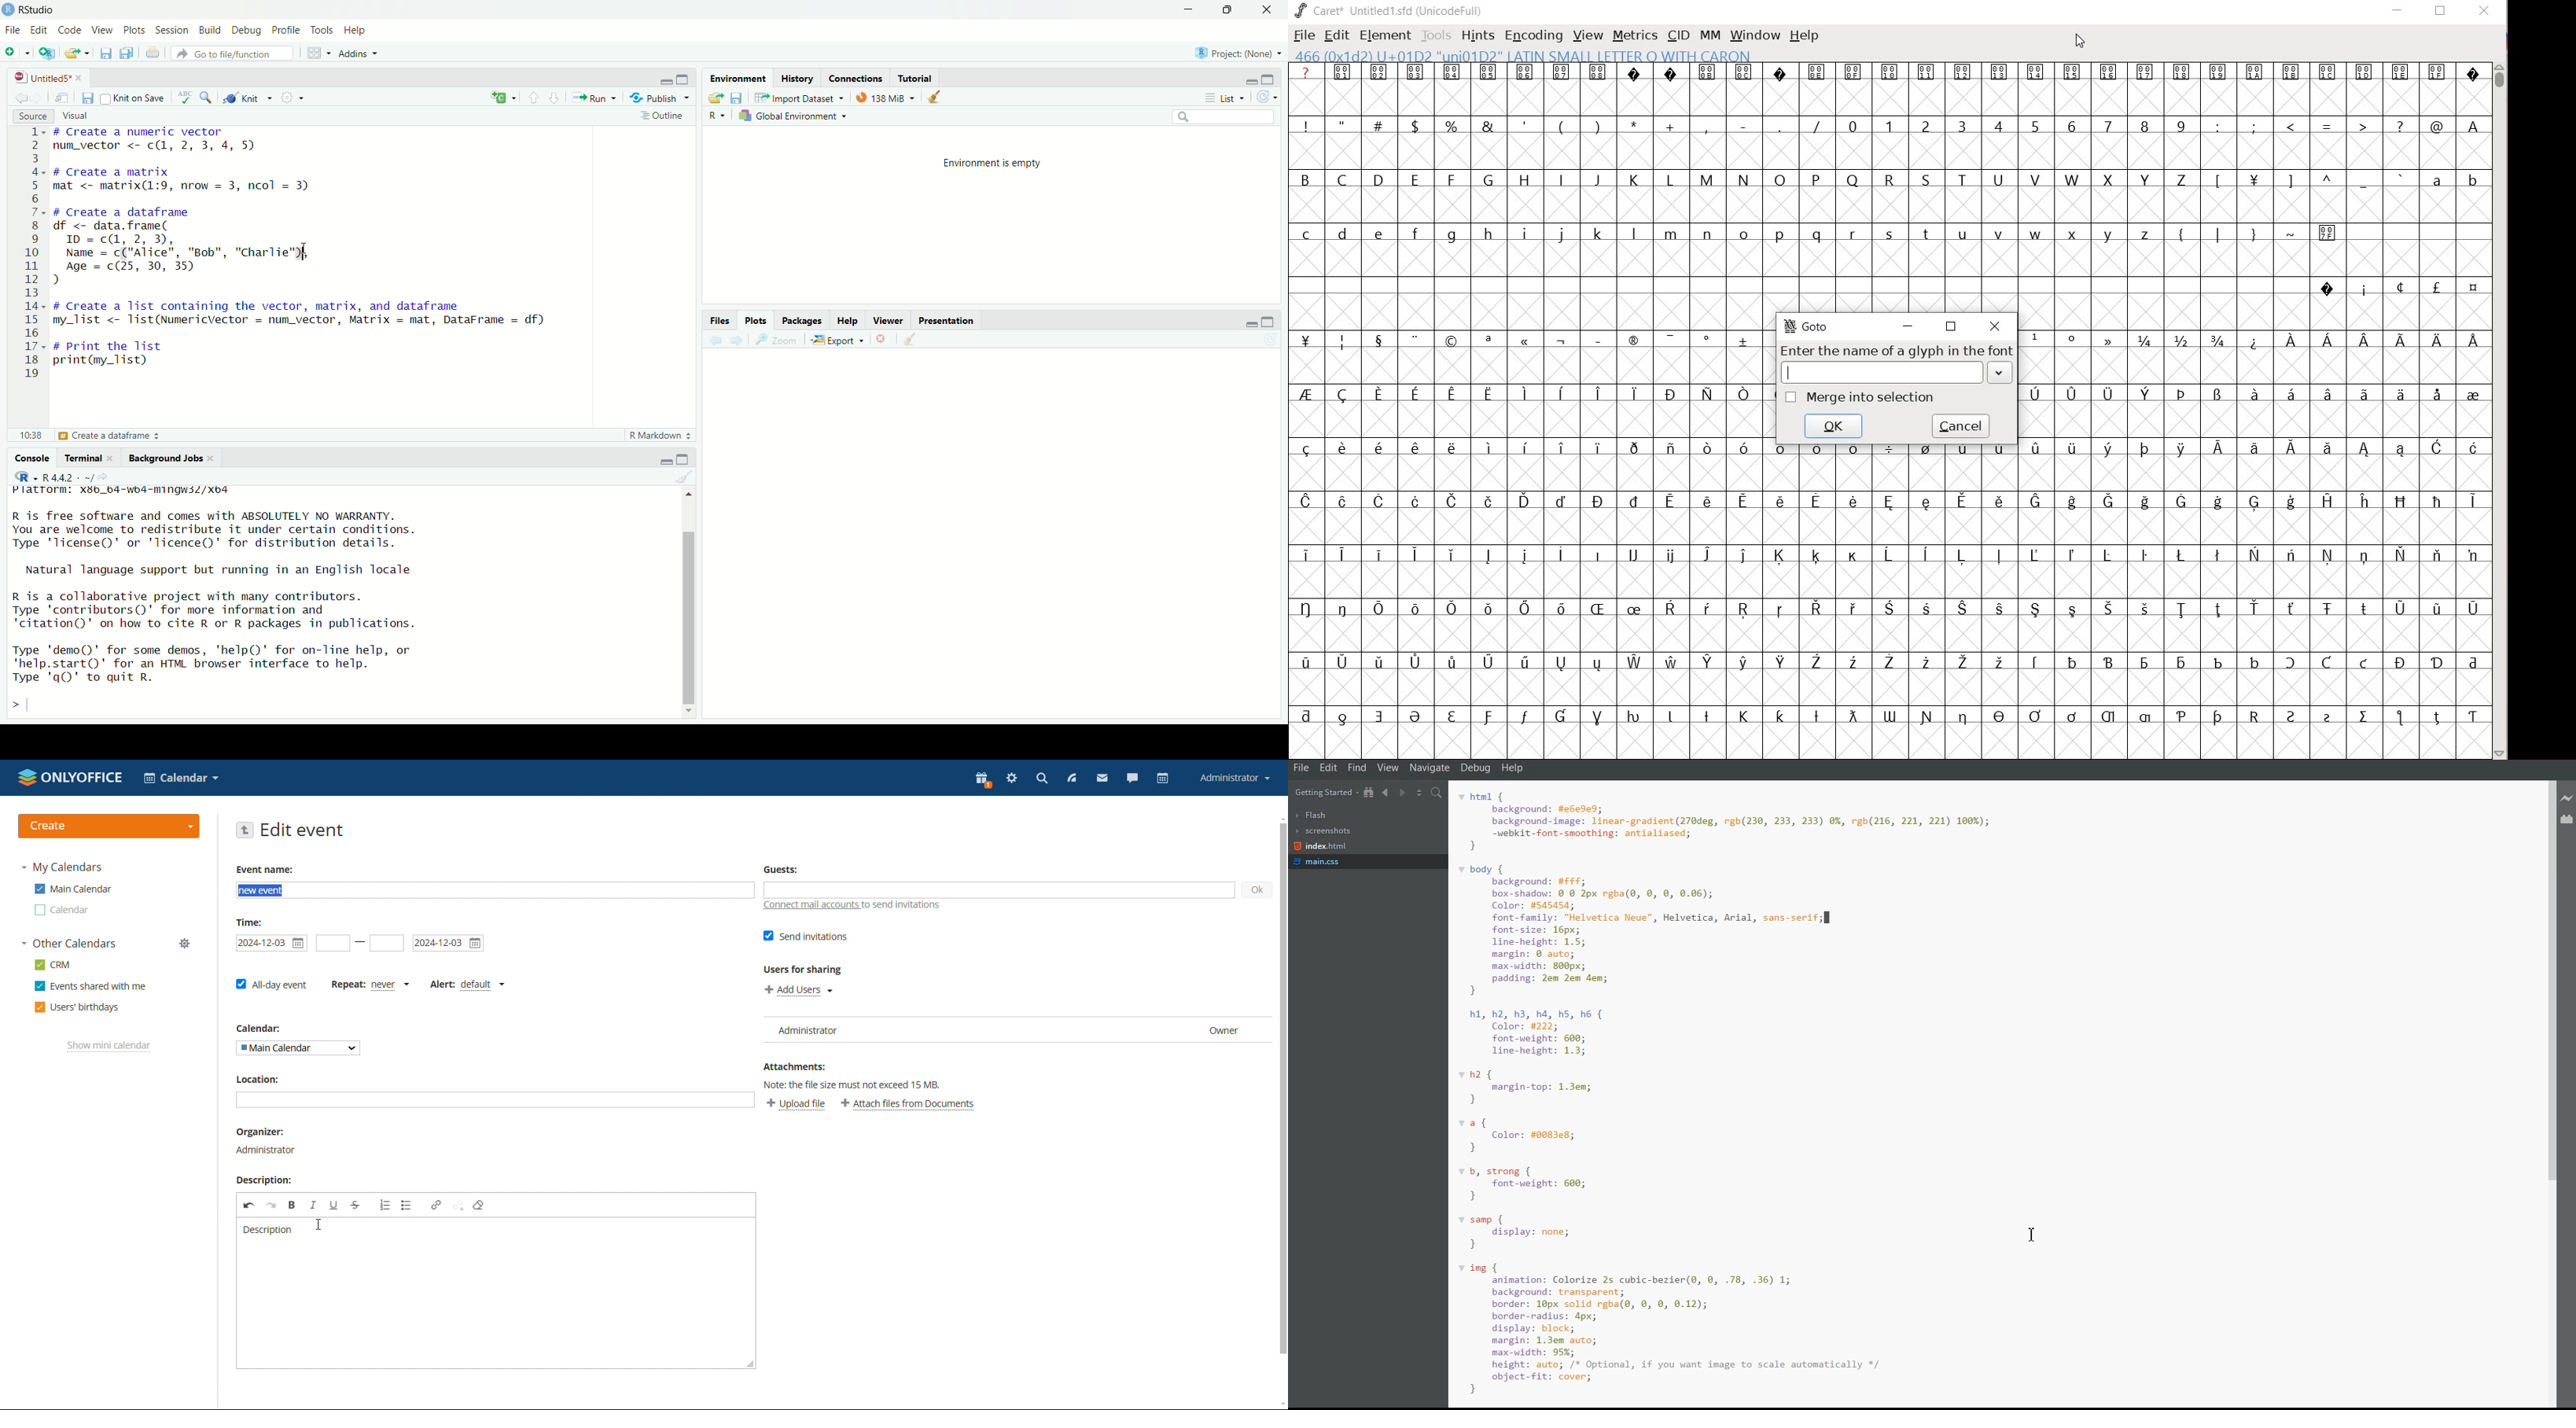  What do you see at coordinates (1246, 325) in the screenshot?
I see `minimise` at bounding box center [1246, 325].